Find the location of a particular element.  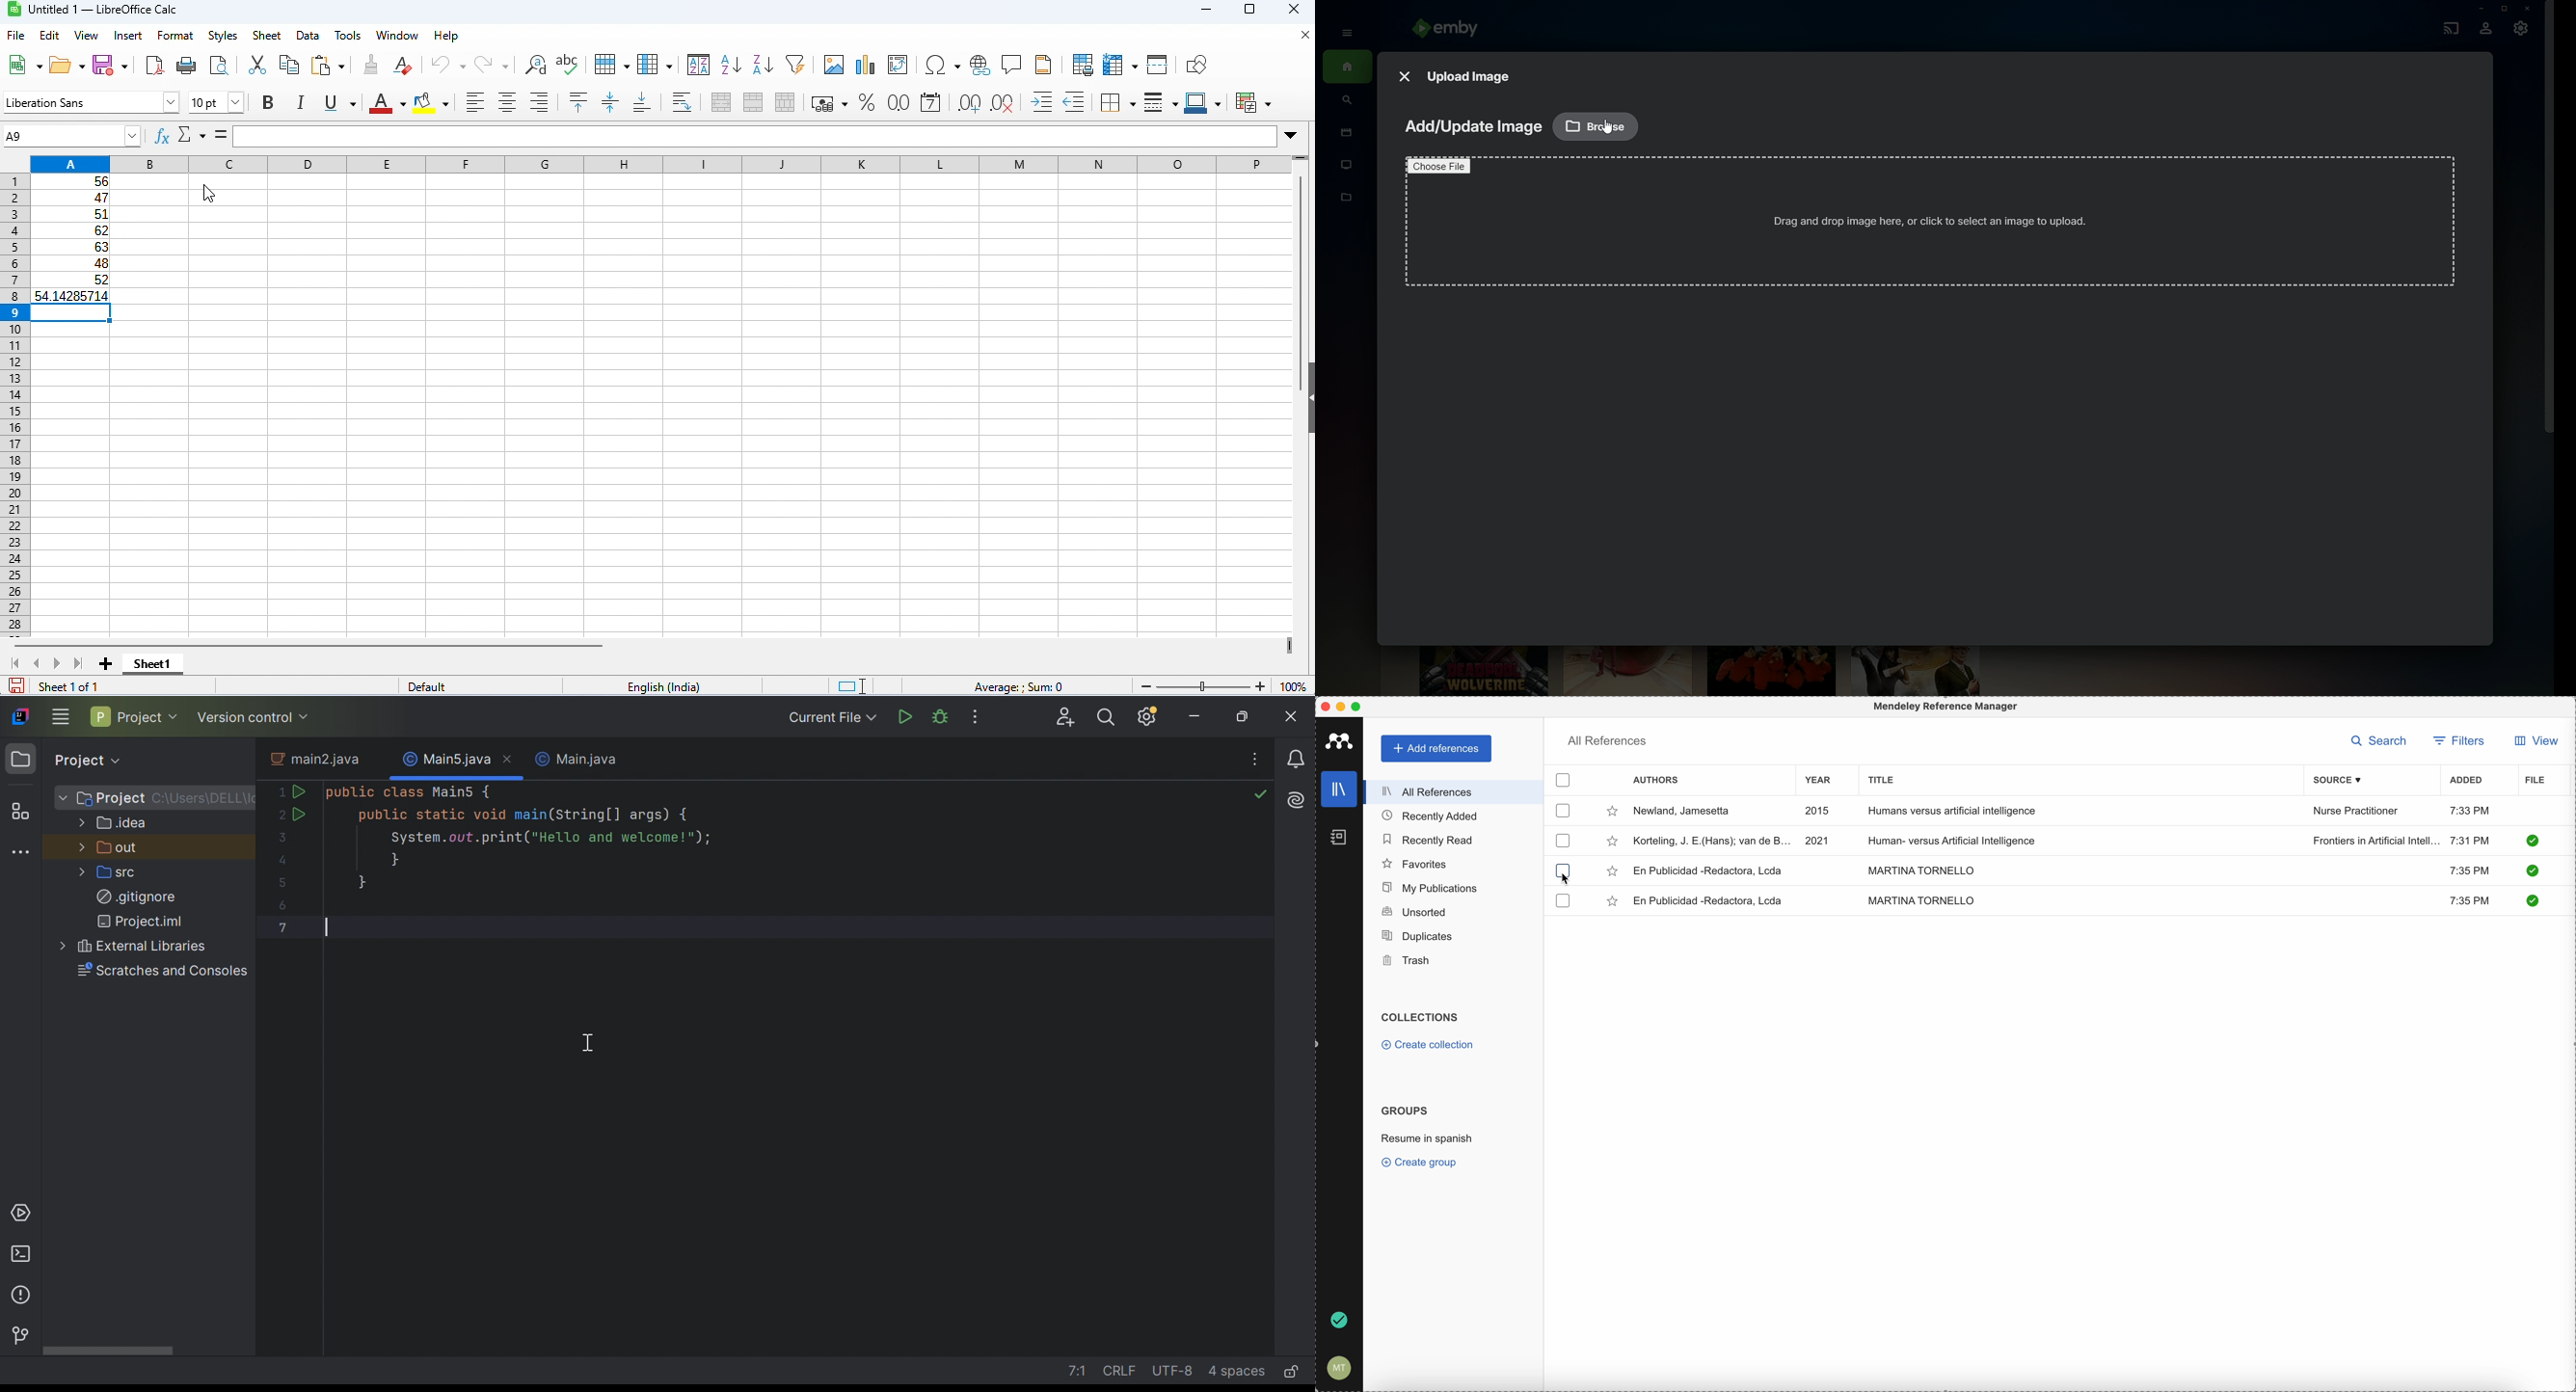

Code with me is located at coordinates (1067, 717).